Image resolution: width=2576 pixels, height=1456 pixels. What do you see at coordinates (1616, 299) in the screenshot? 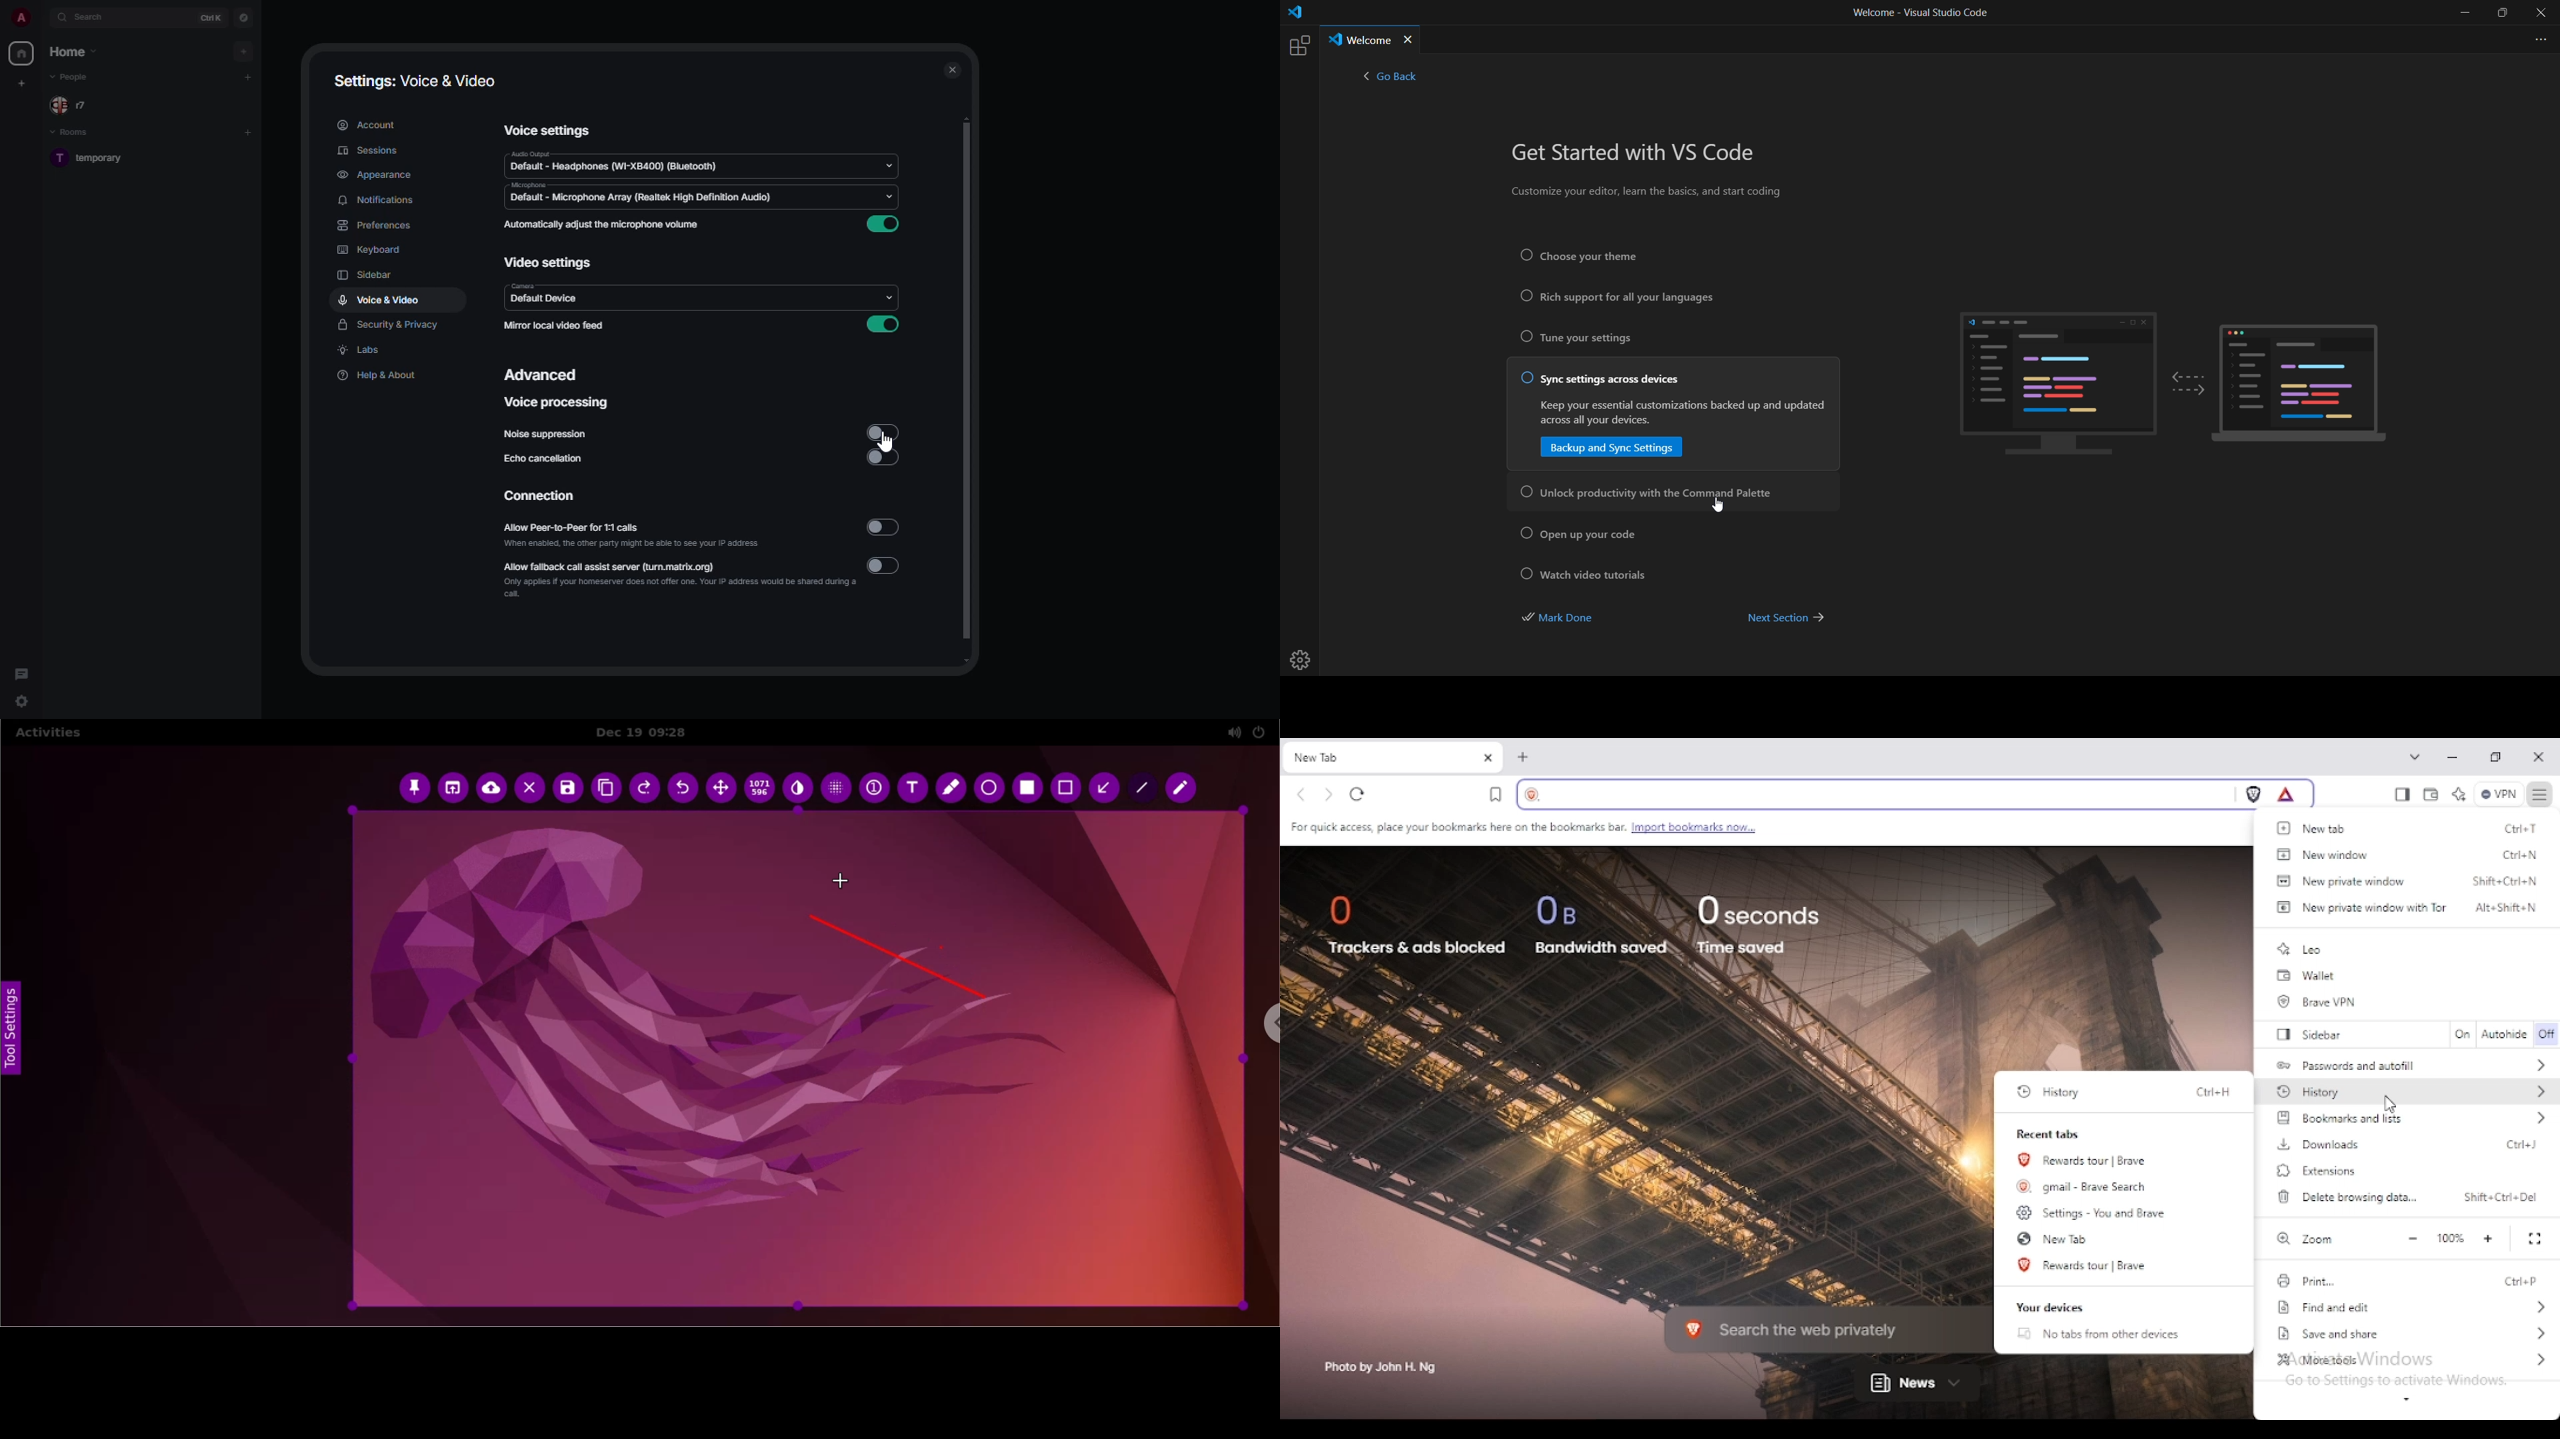
I see `rich support for all your languages` at bounding box center [1616, 299].